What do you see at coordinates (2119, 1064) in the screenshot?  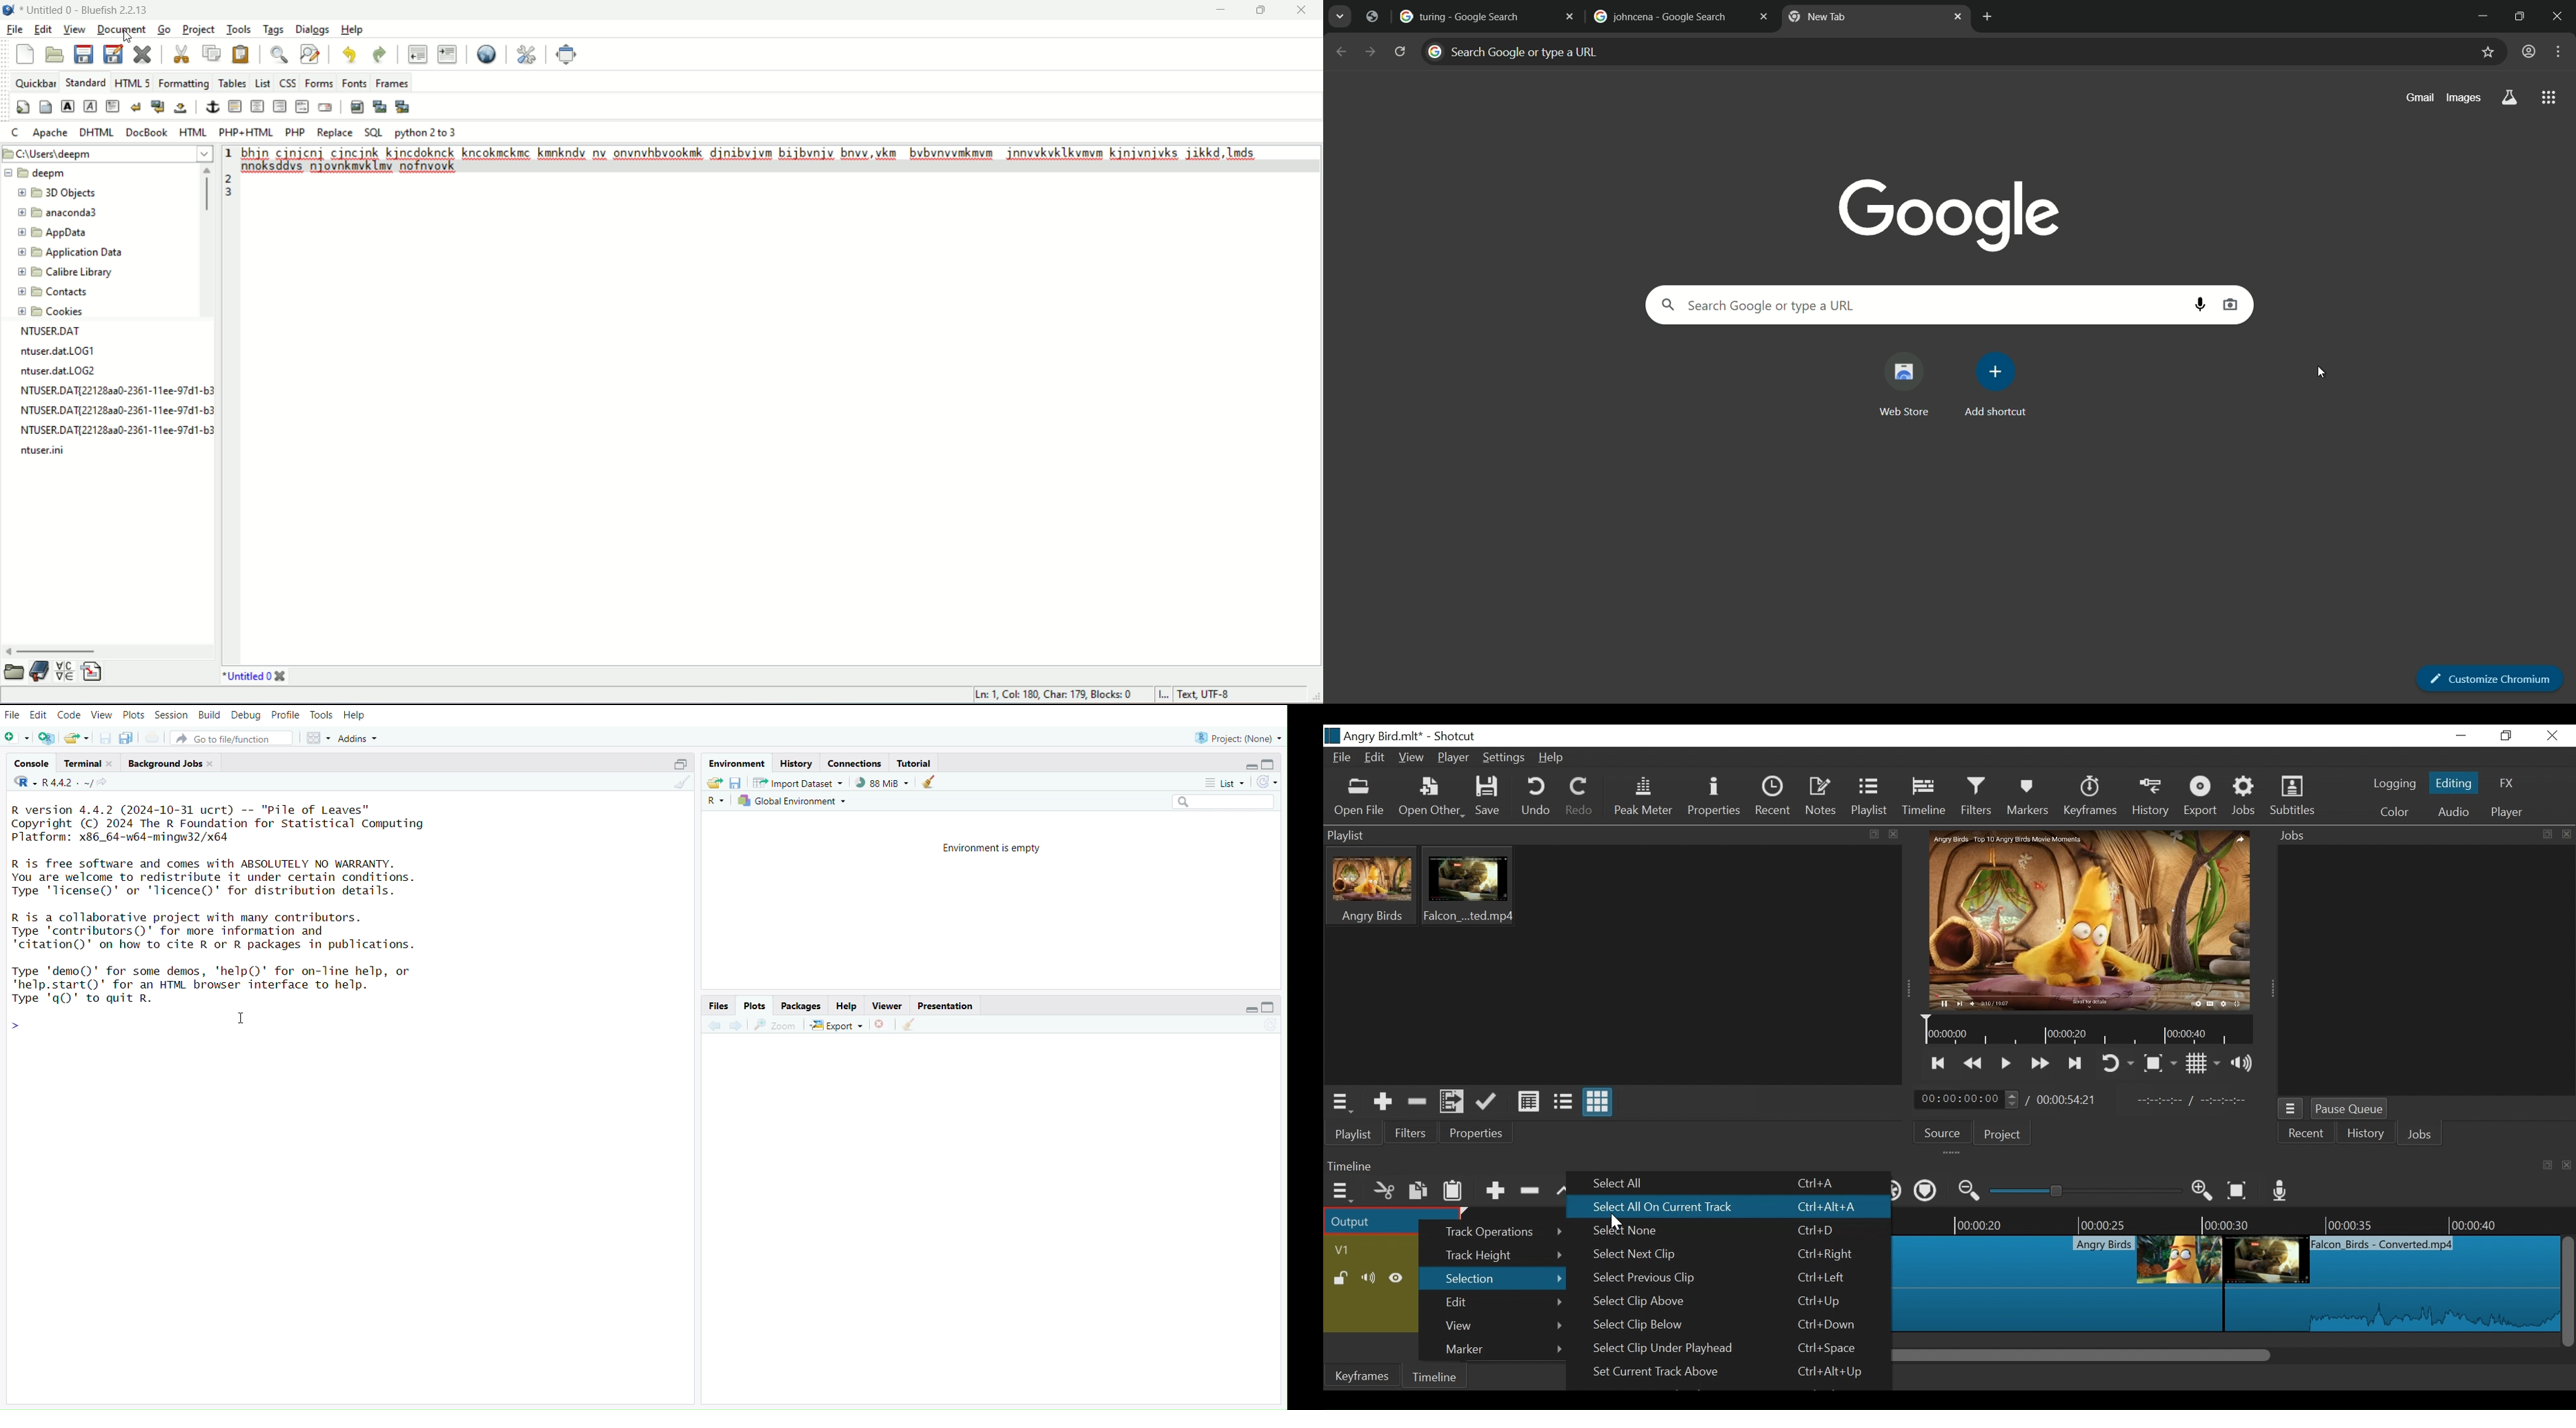 I see `Toggle player looping` at bounding box center [2119, 1064].